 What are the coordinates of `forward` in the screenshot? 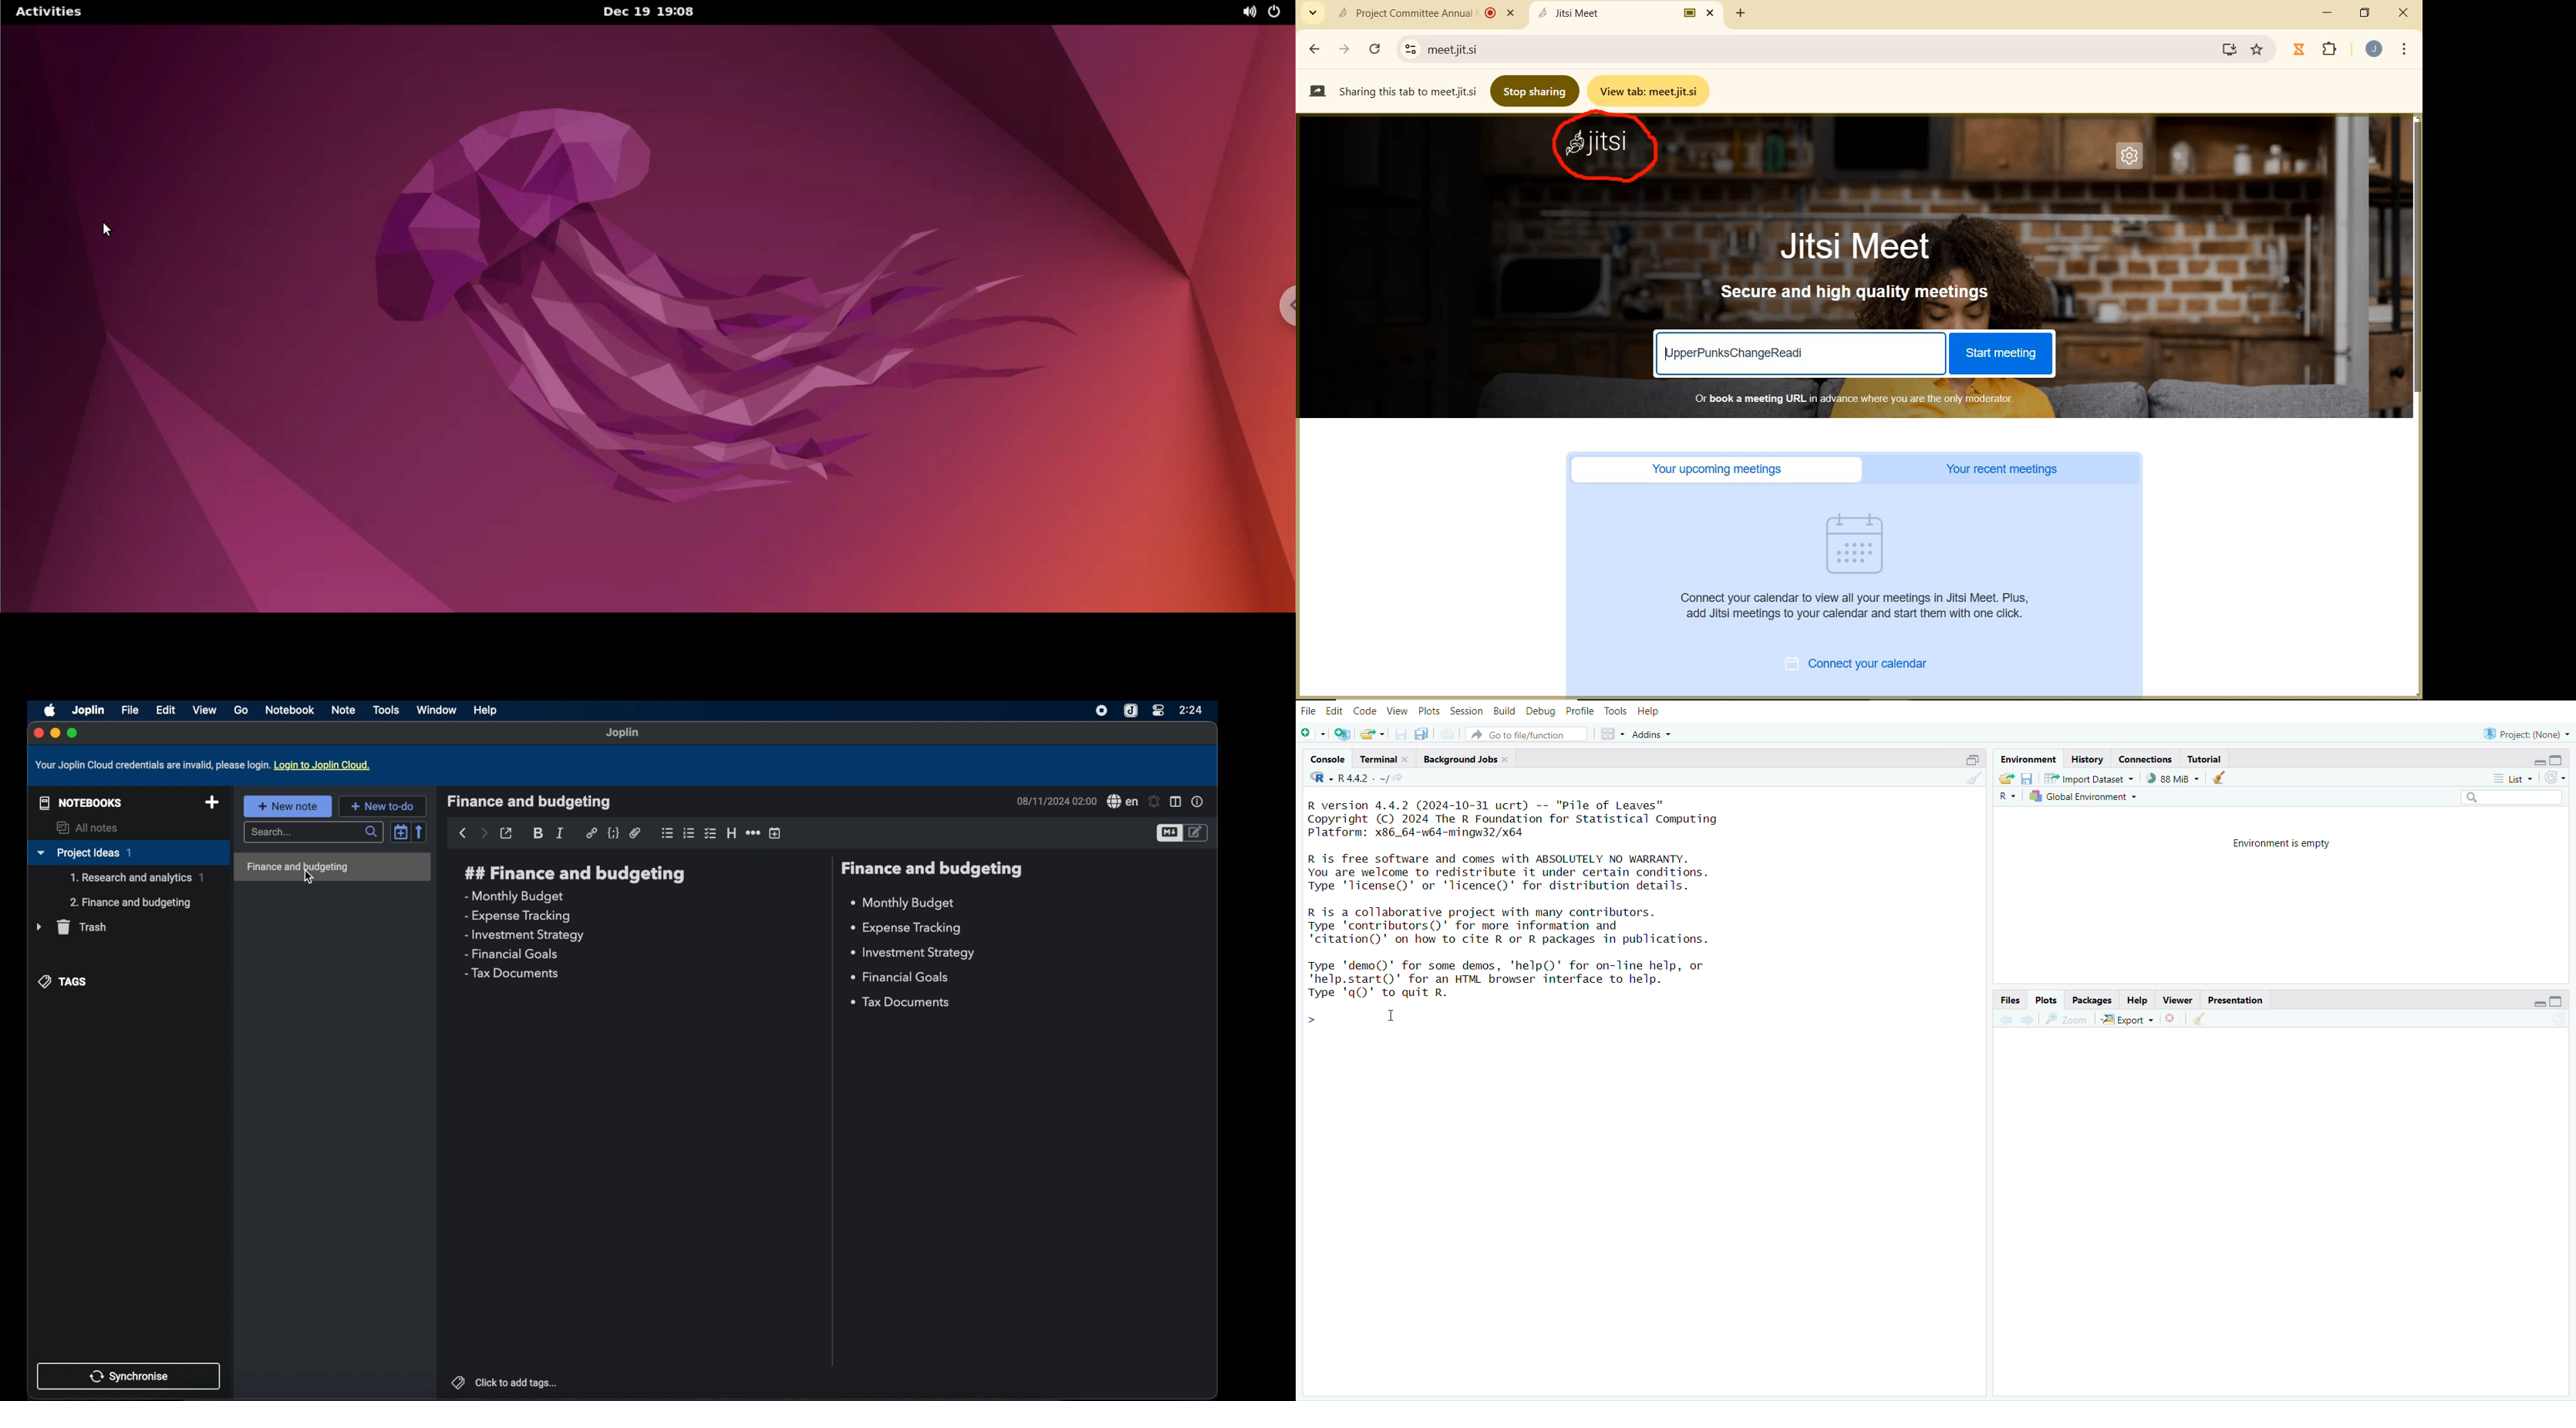 It's located at (2029, 1021).